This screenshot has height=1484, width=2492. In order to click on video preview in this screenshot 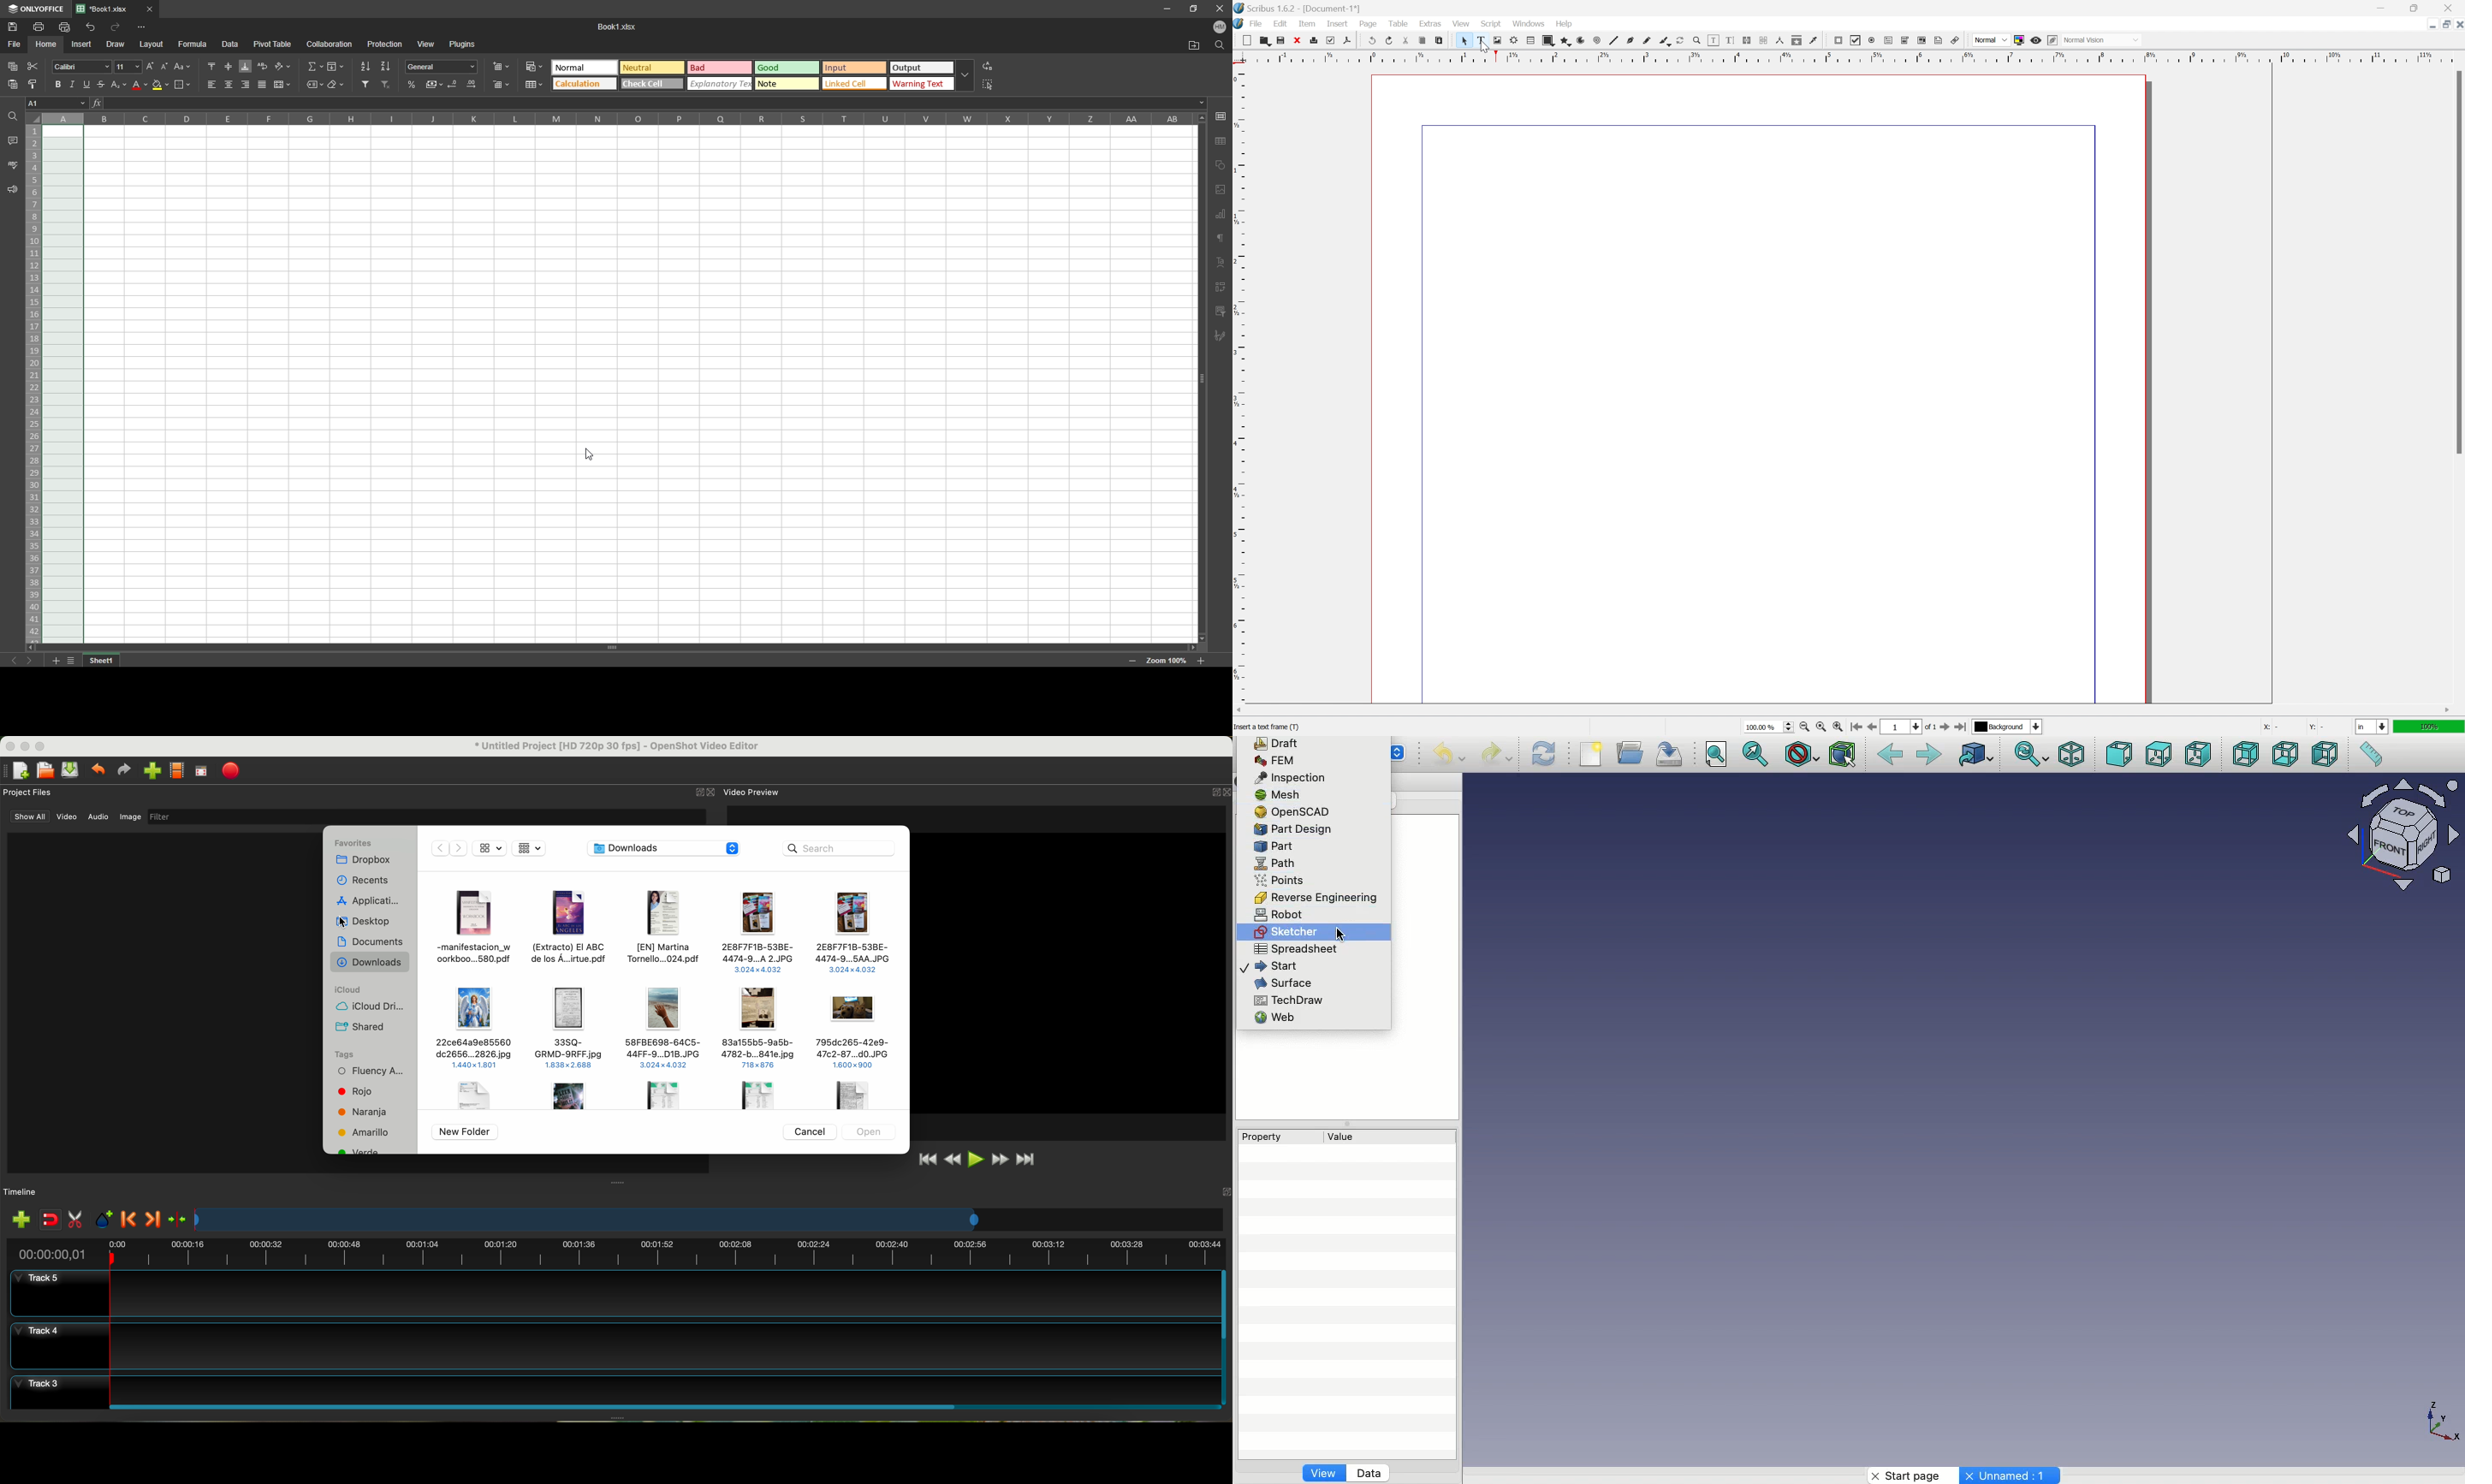, I will do `click(753, 792)`.